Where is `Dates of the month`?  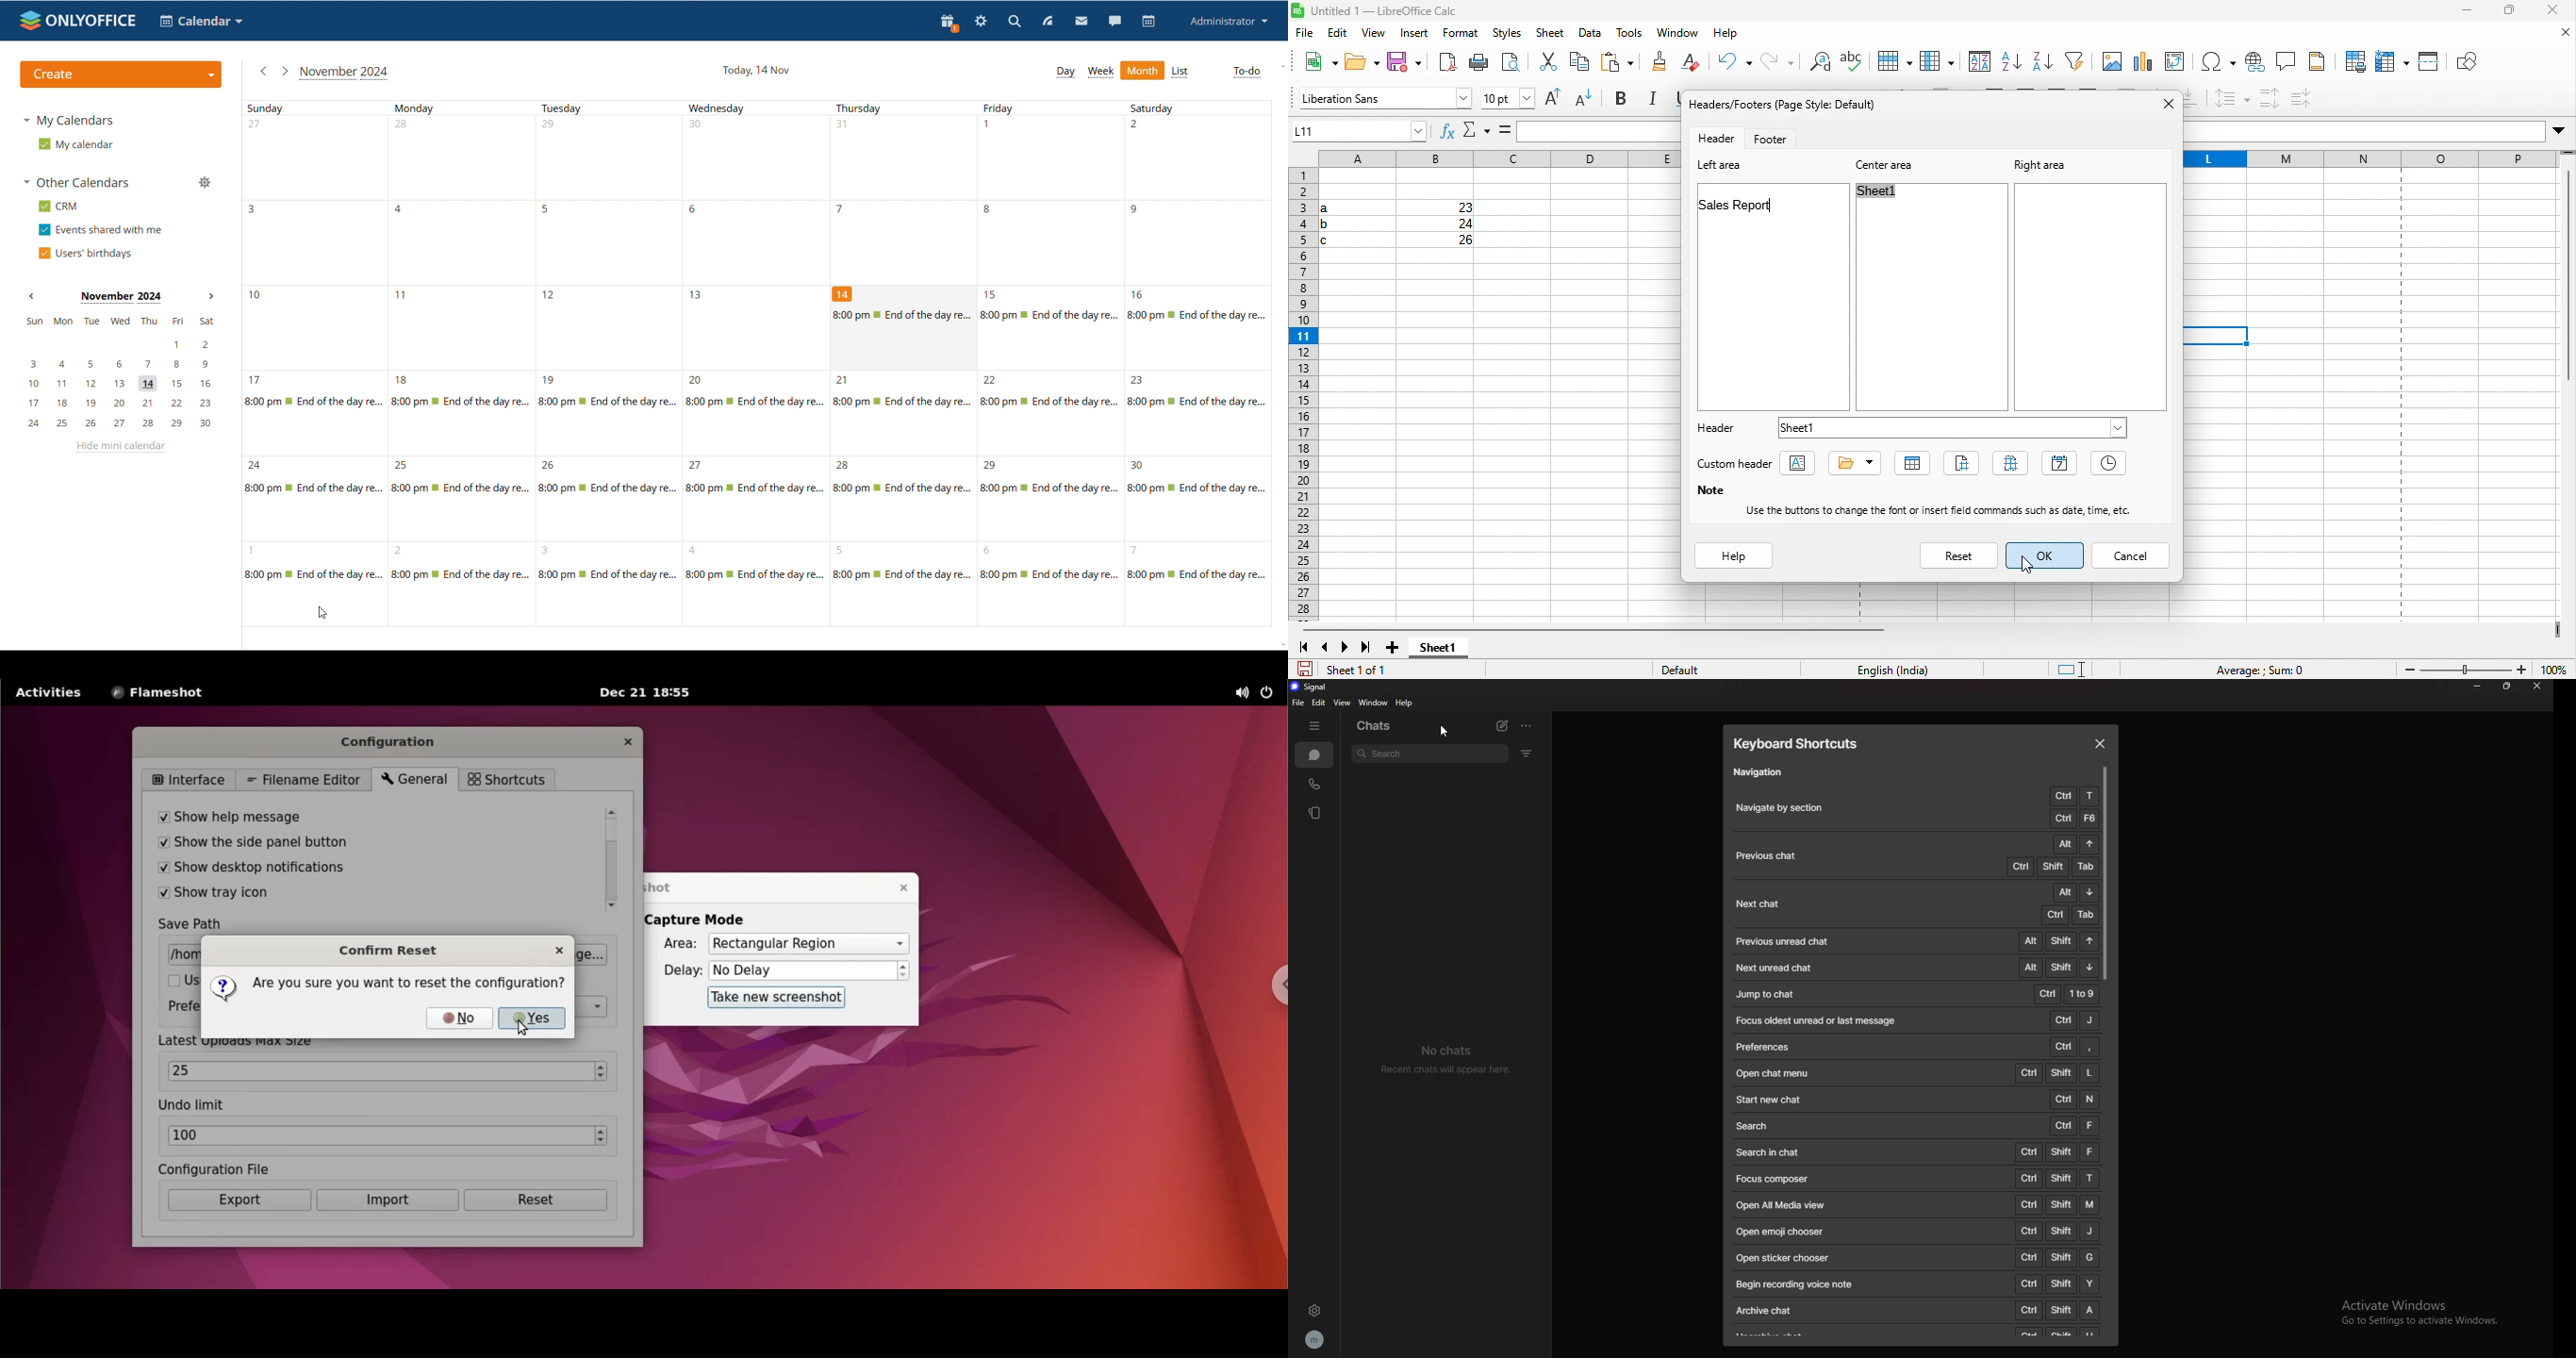 Dates of the month is located at coordinates (767, 240).